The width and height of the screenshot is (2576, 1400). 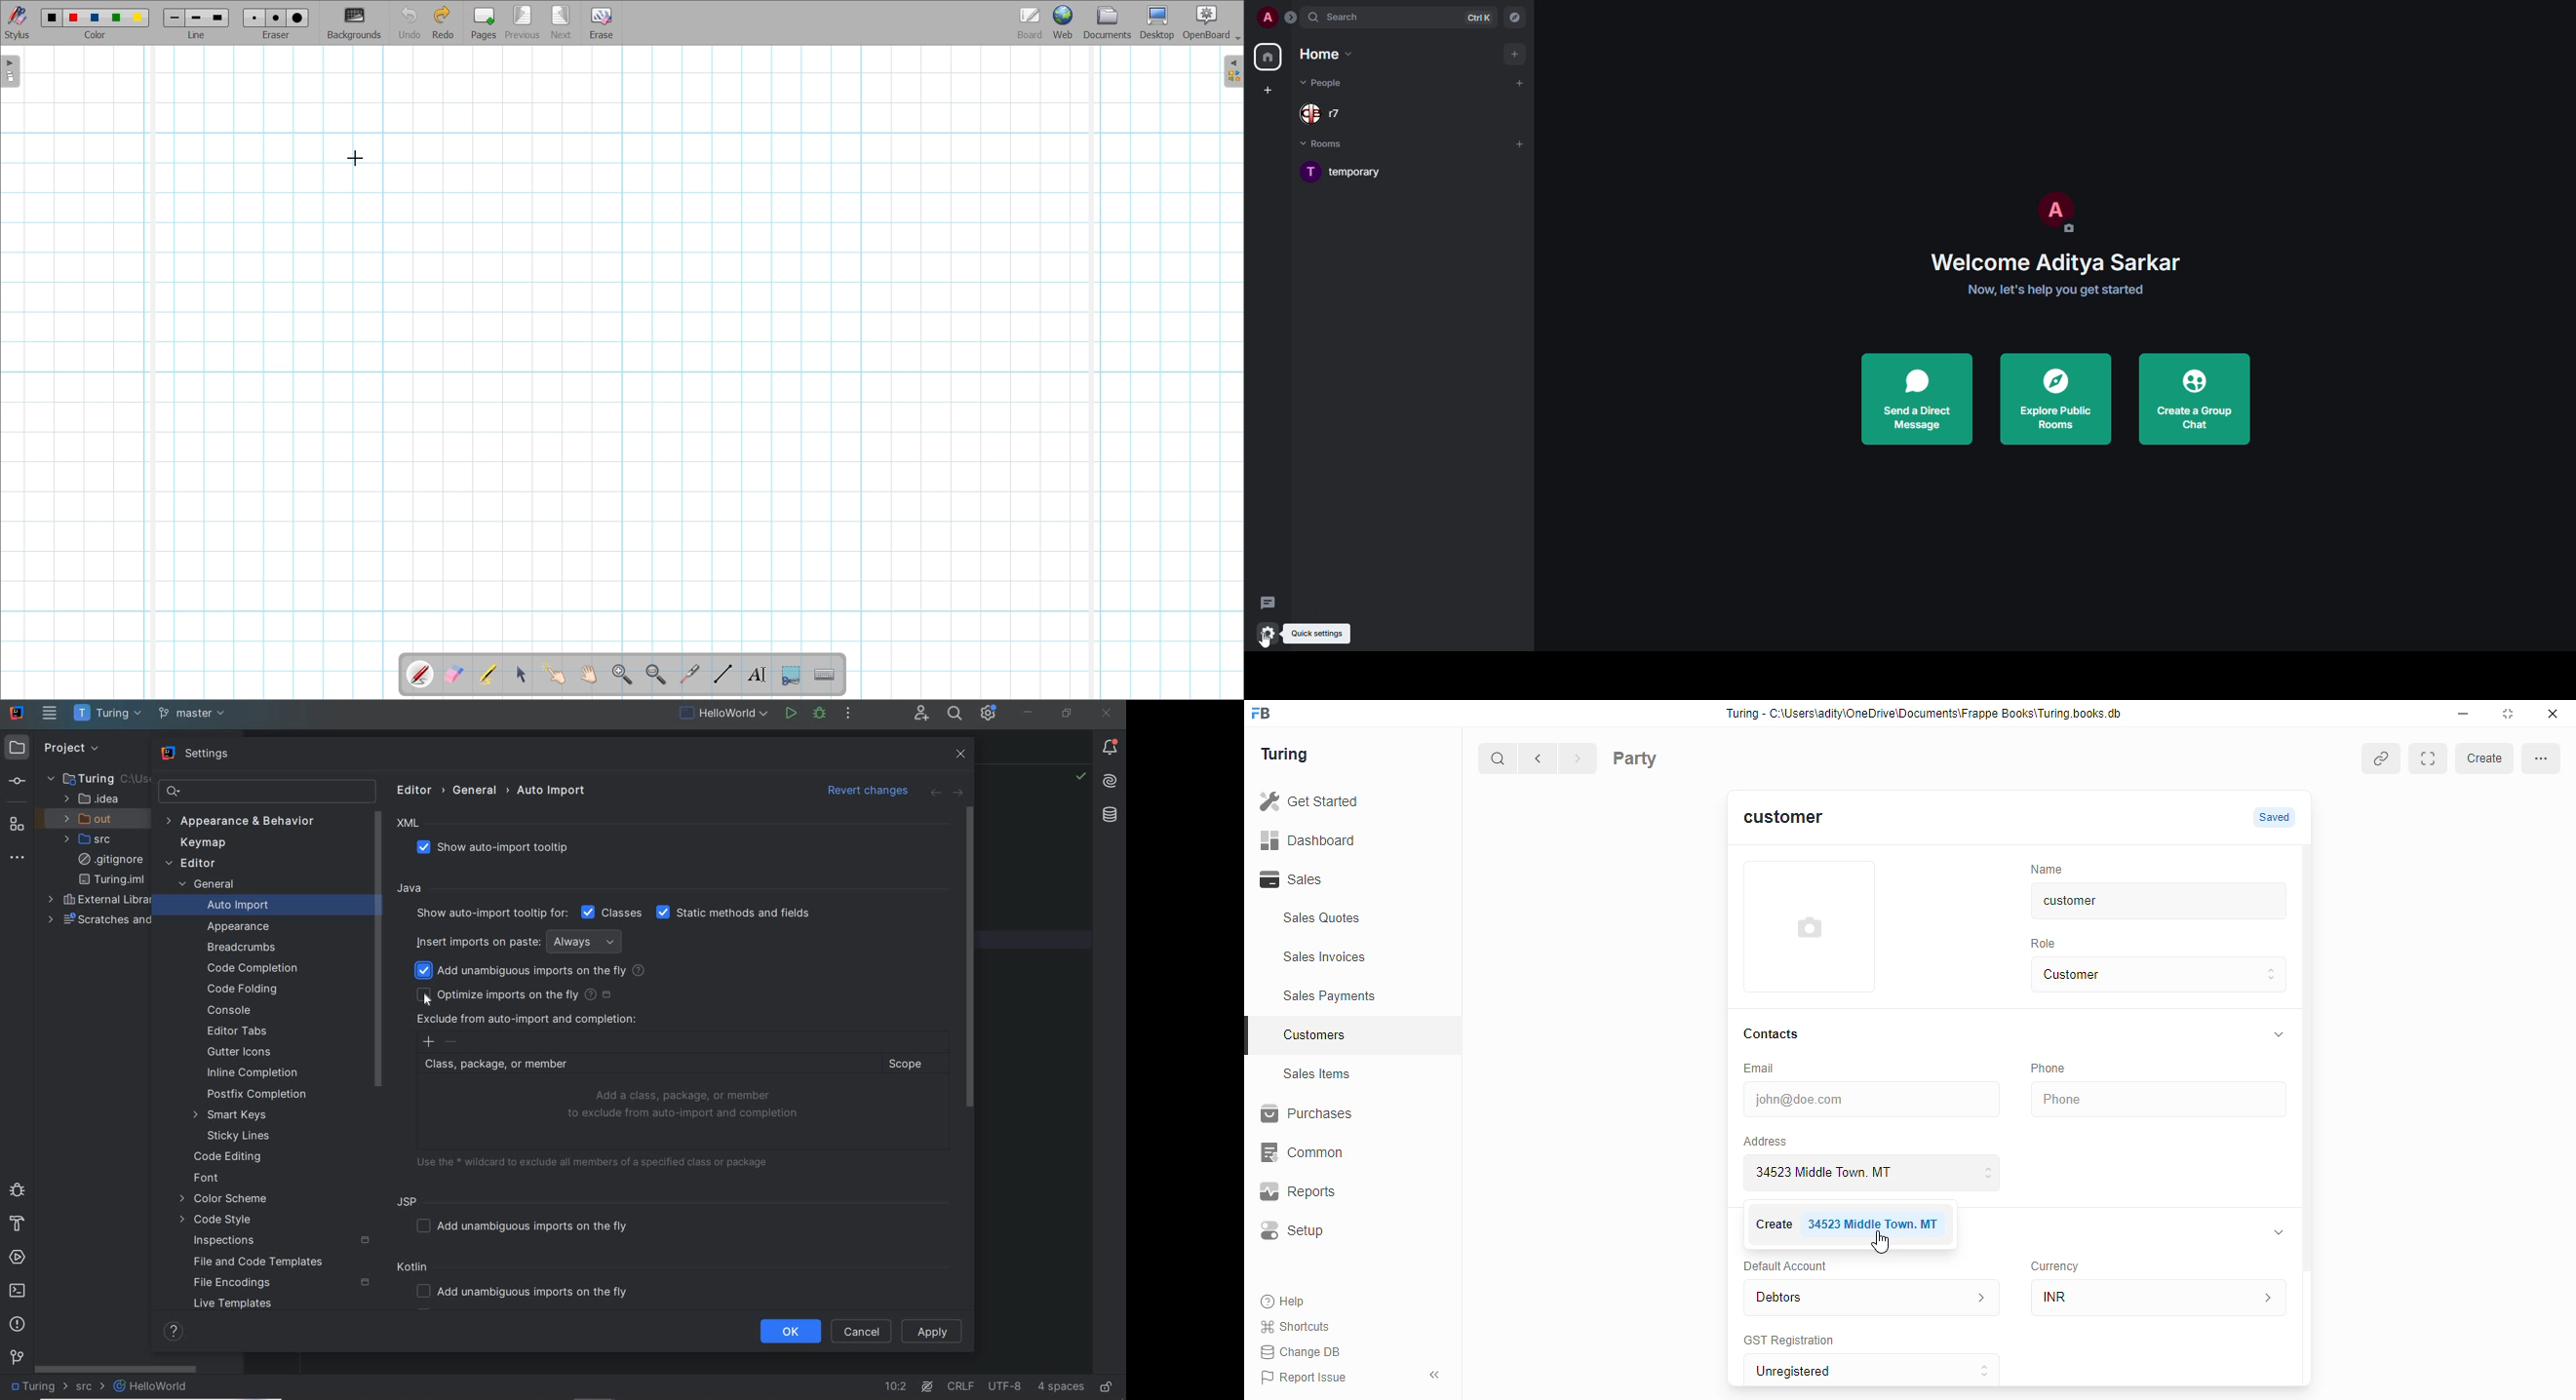 I want to click on Go to next page, so click(x=562, y=23).